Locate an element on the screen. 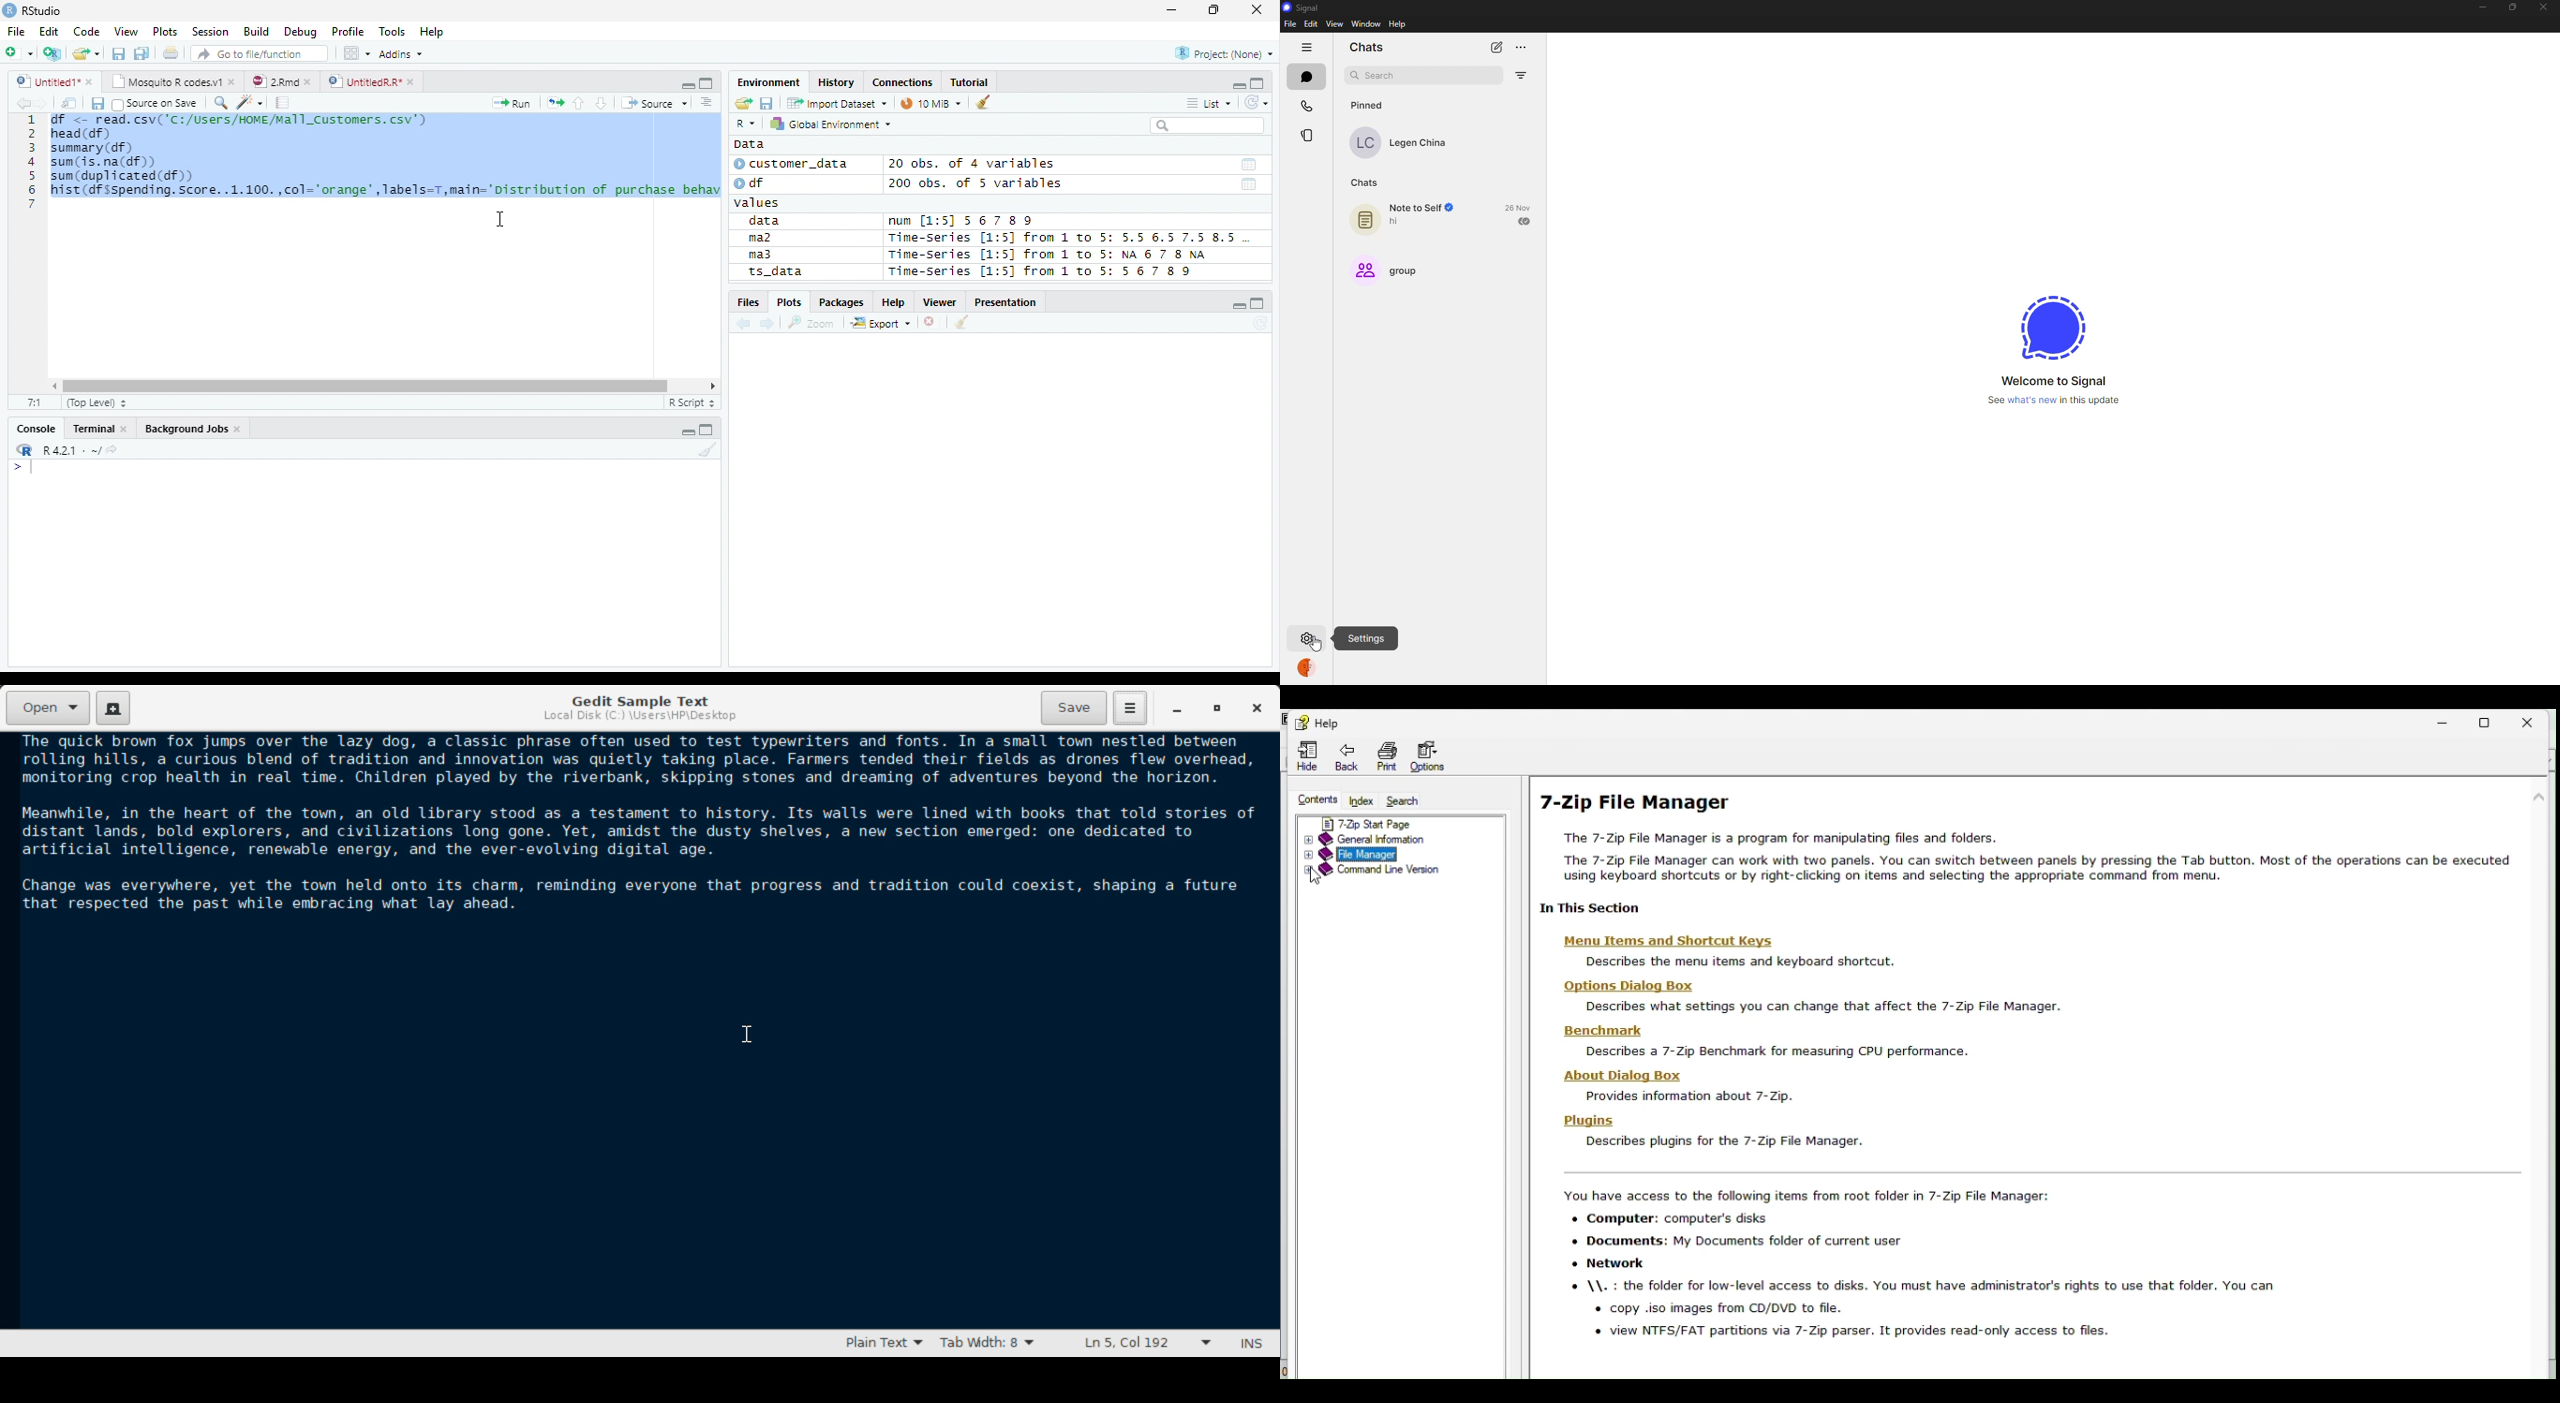 The image size is (2576, 1428). Compile Report is located at coordinates (283, 103).